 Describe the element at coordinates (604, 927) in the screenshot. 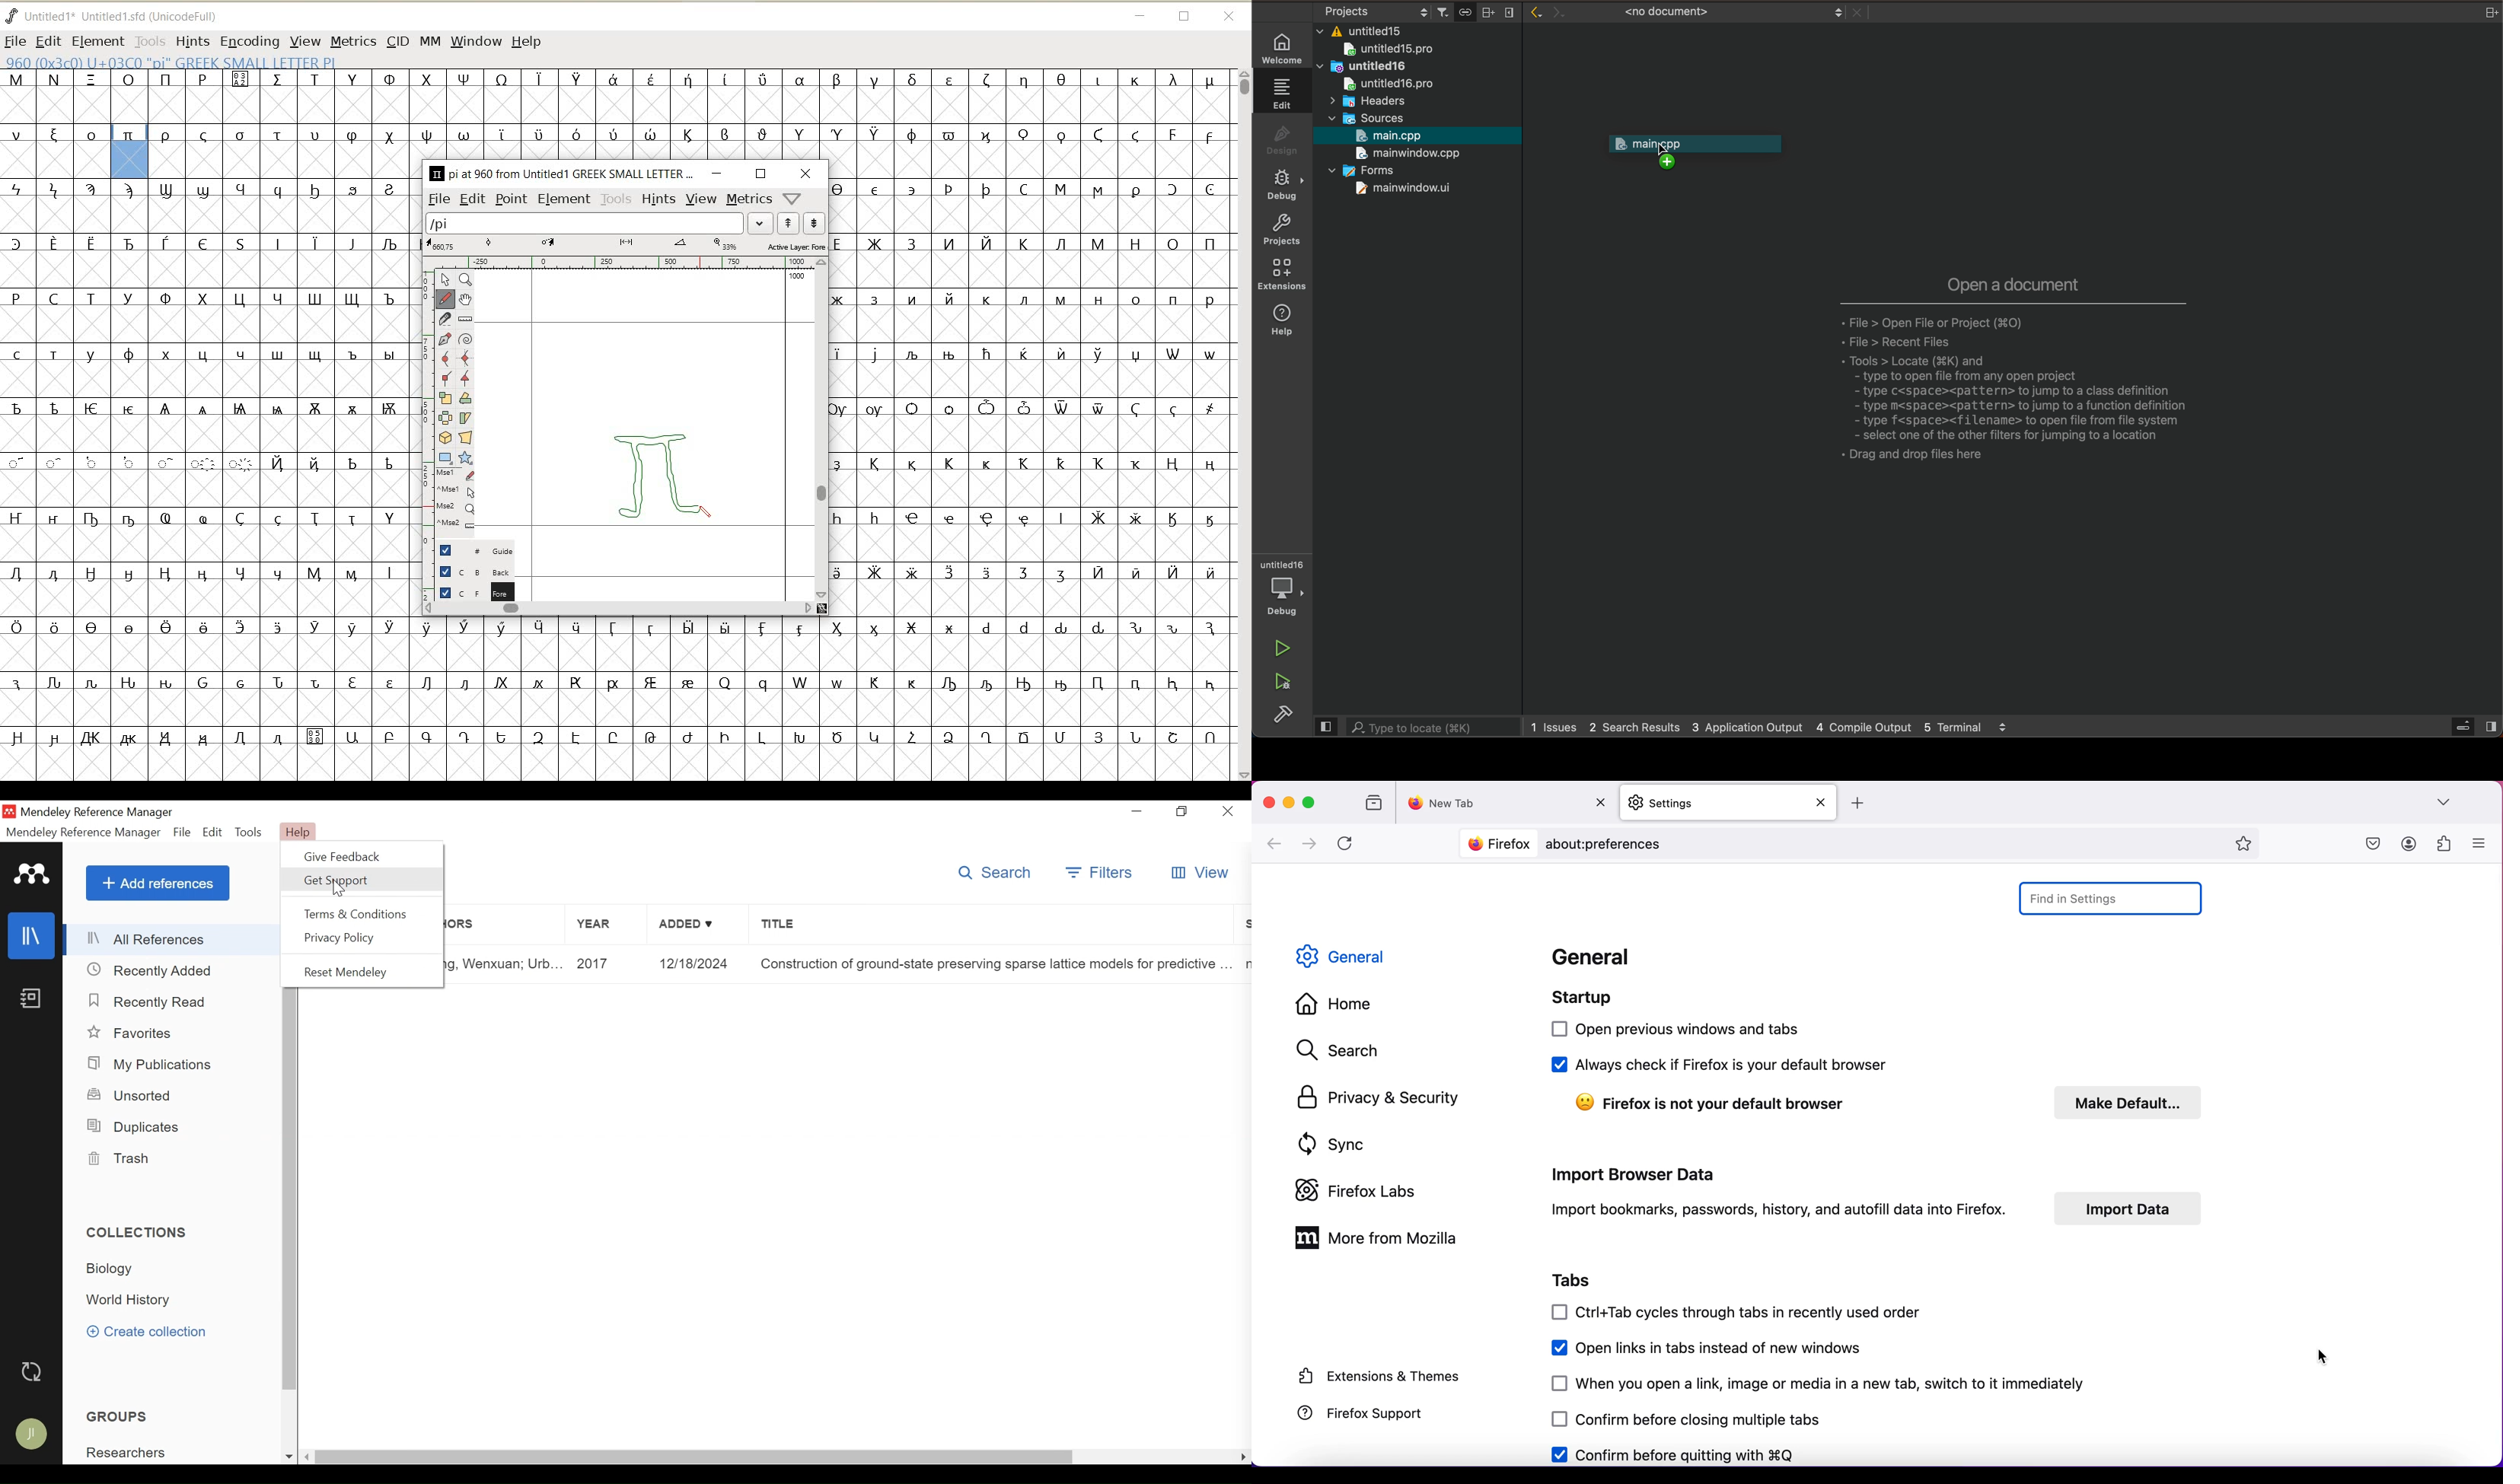

I see `Year` at that location.